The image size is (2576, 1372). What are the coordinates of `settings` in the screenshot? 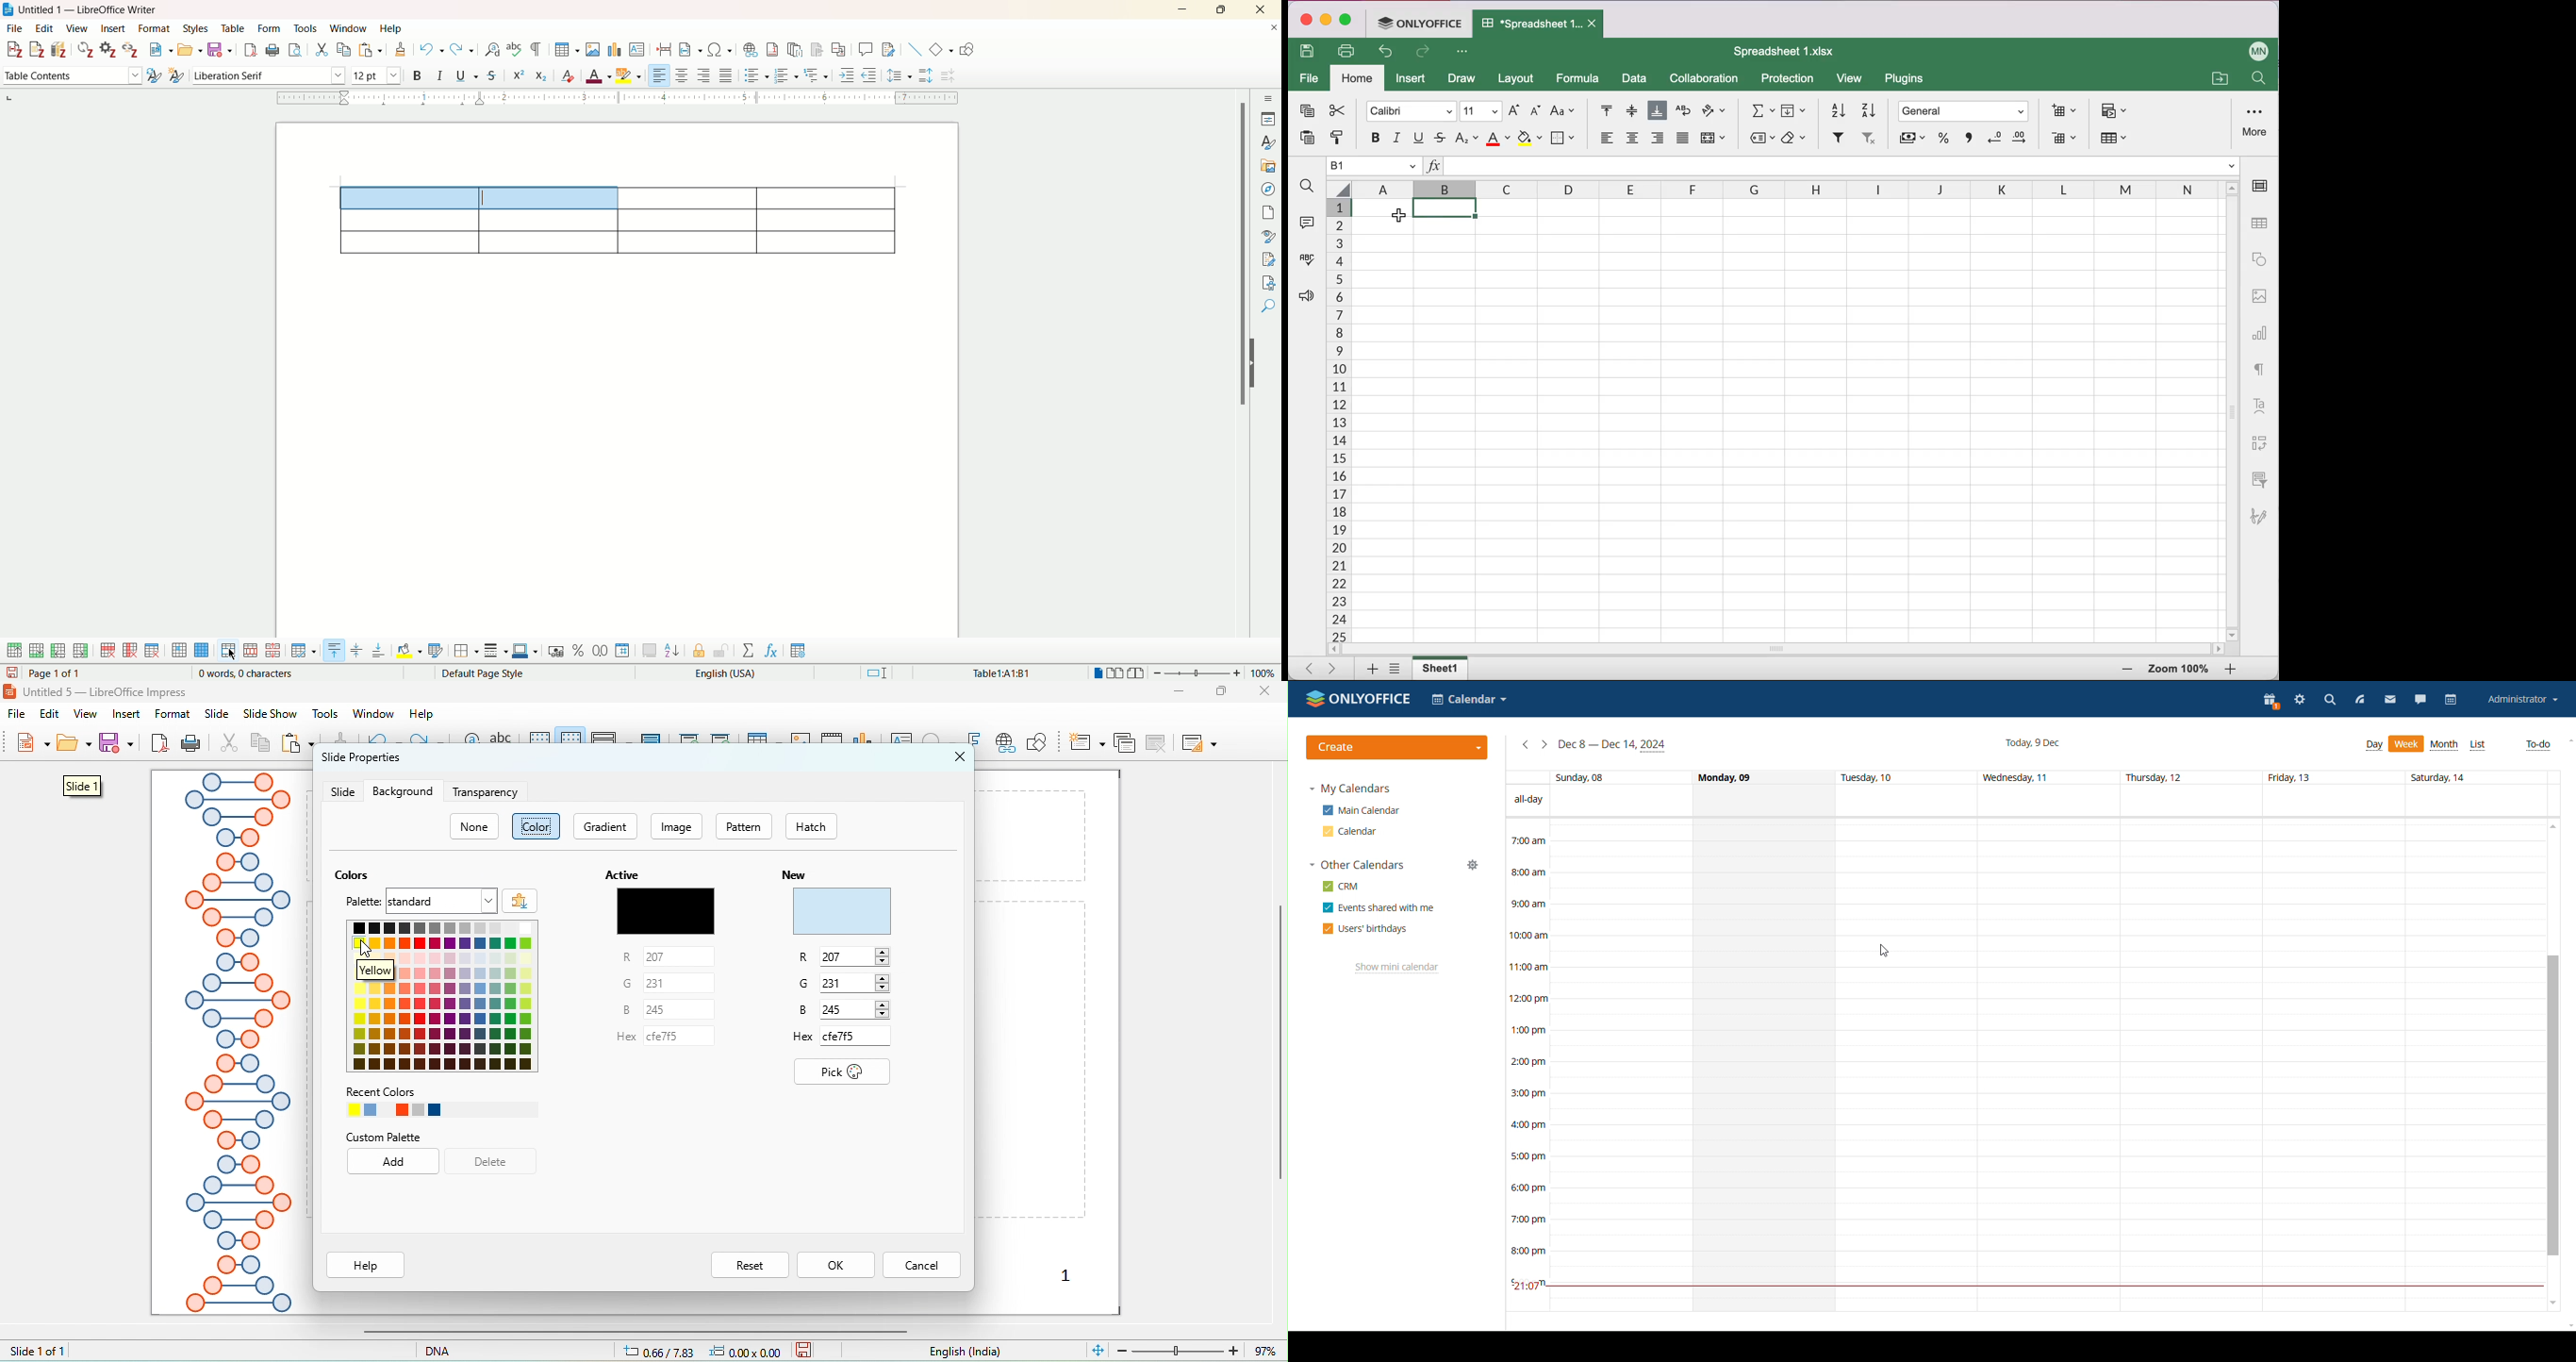 It's located at (2299, 701).